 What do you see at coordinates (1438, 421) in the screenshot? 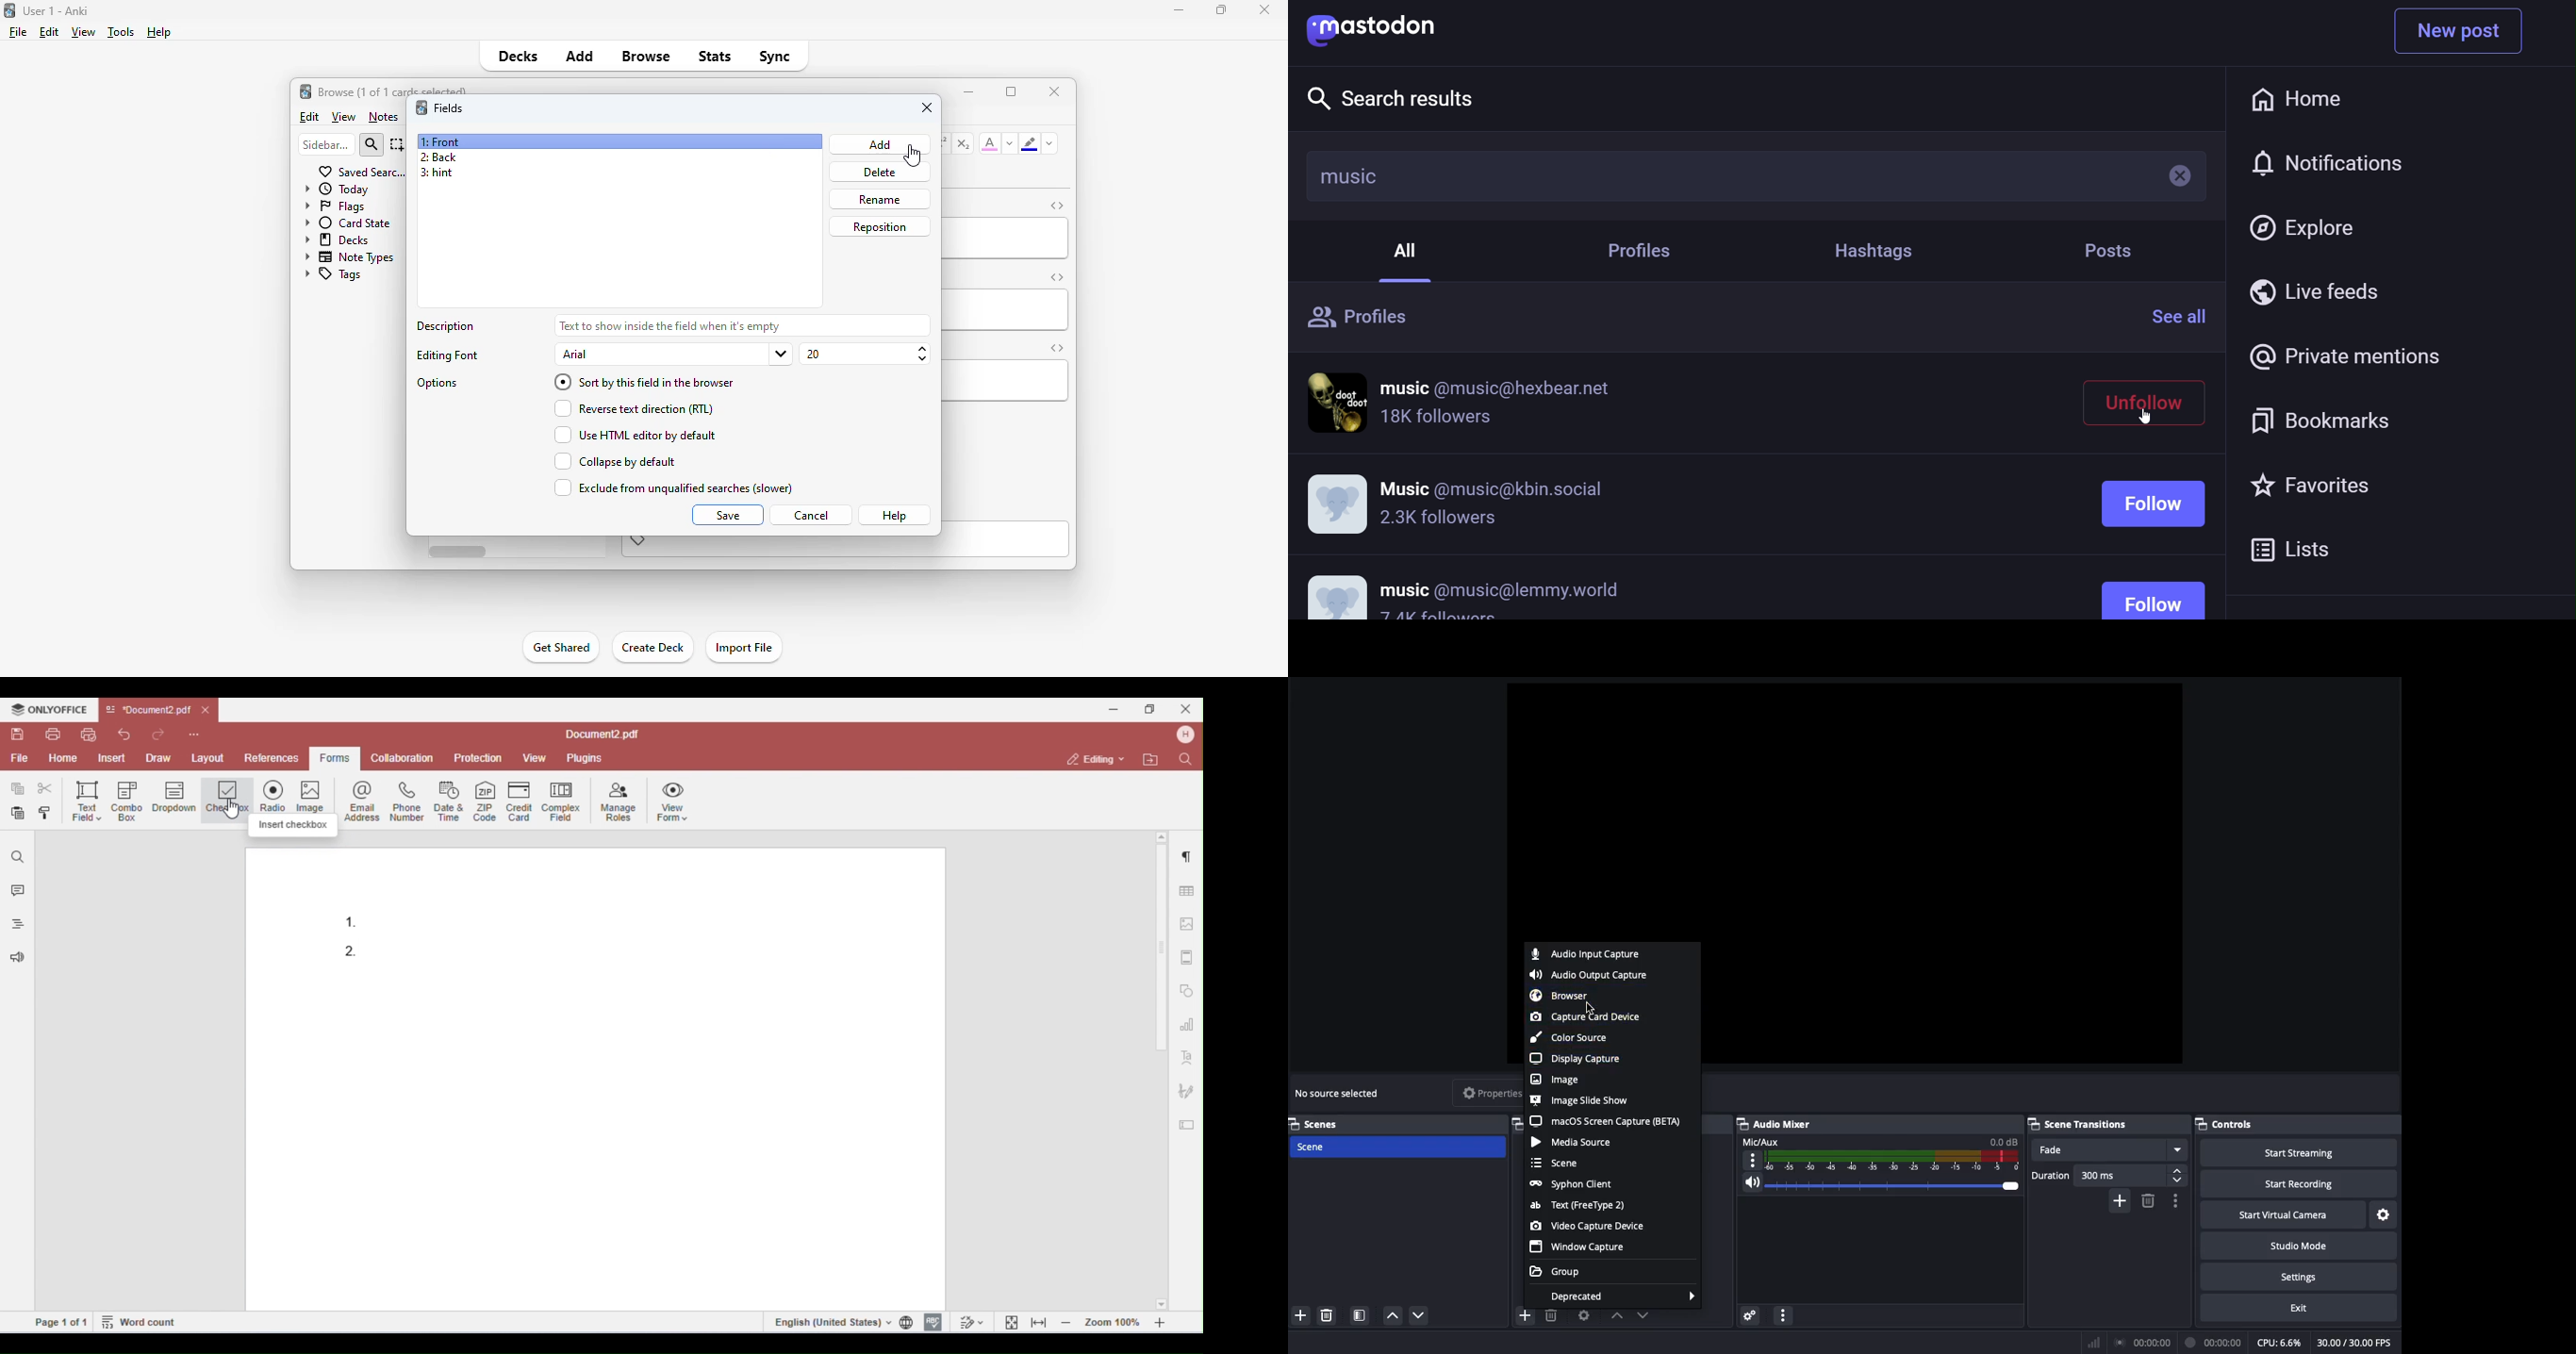
I see `followers` at bounding box center [1438, 421].